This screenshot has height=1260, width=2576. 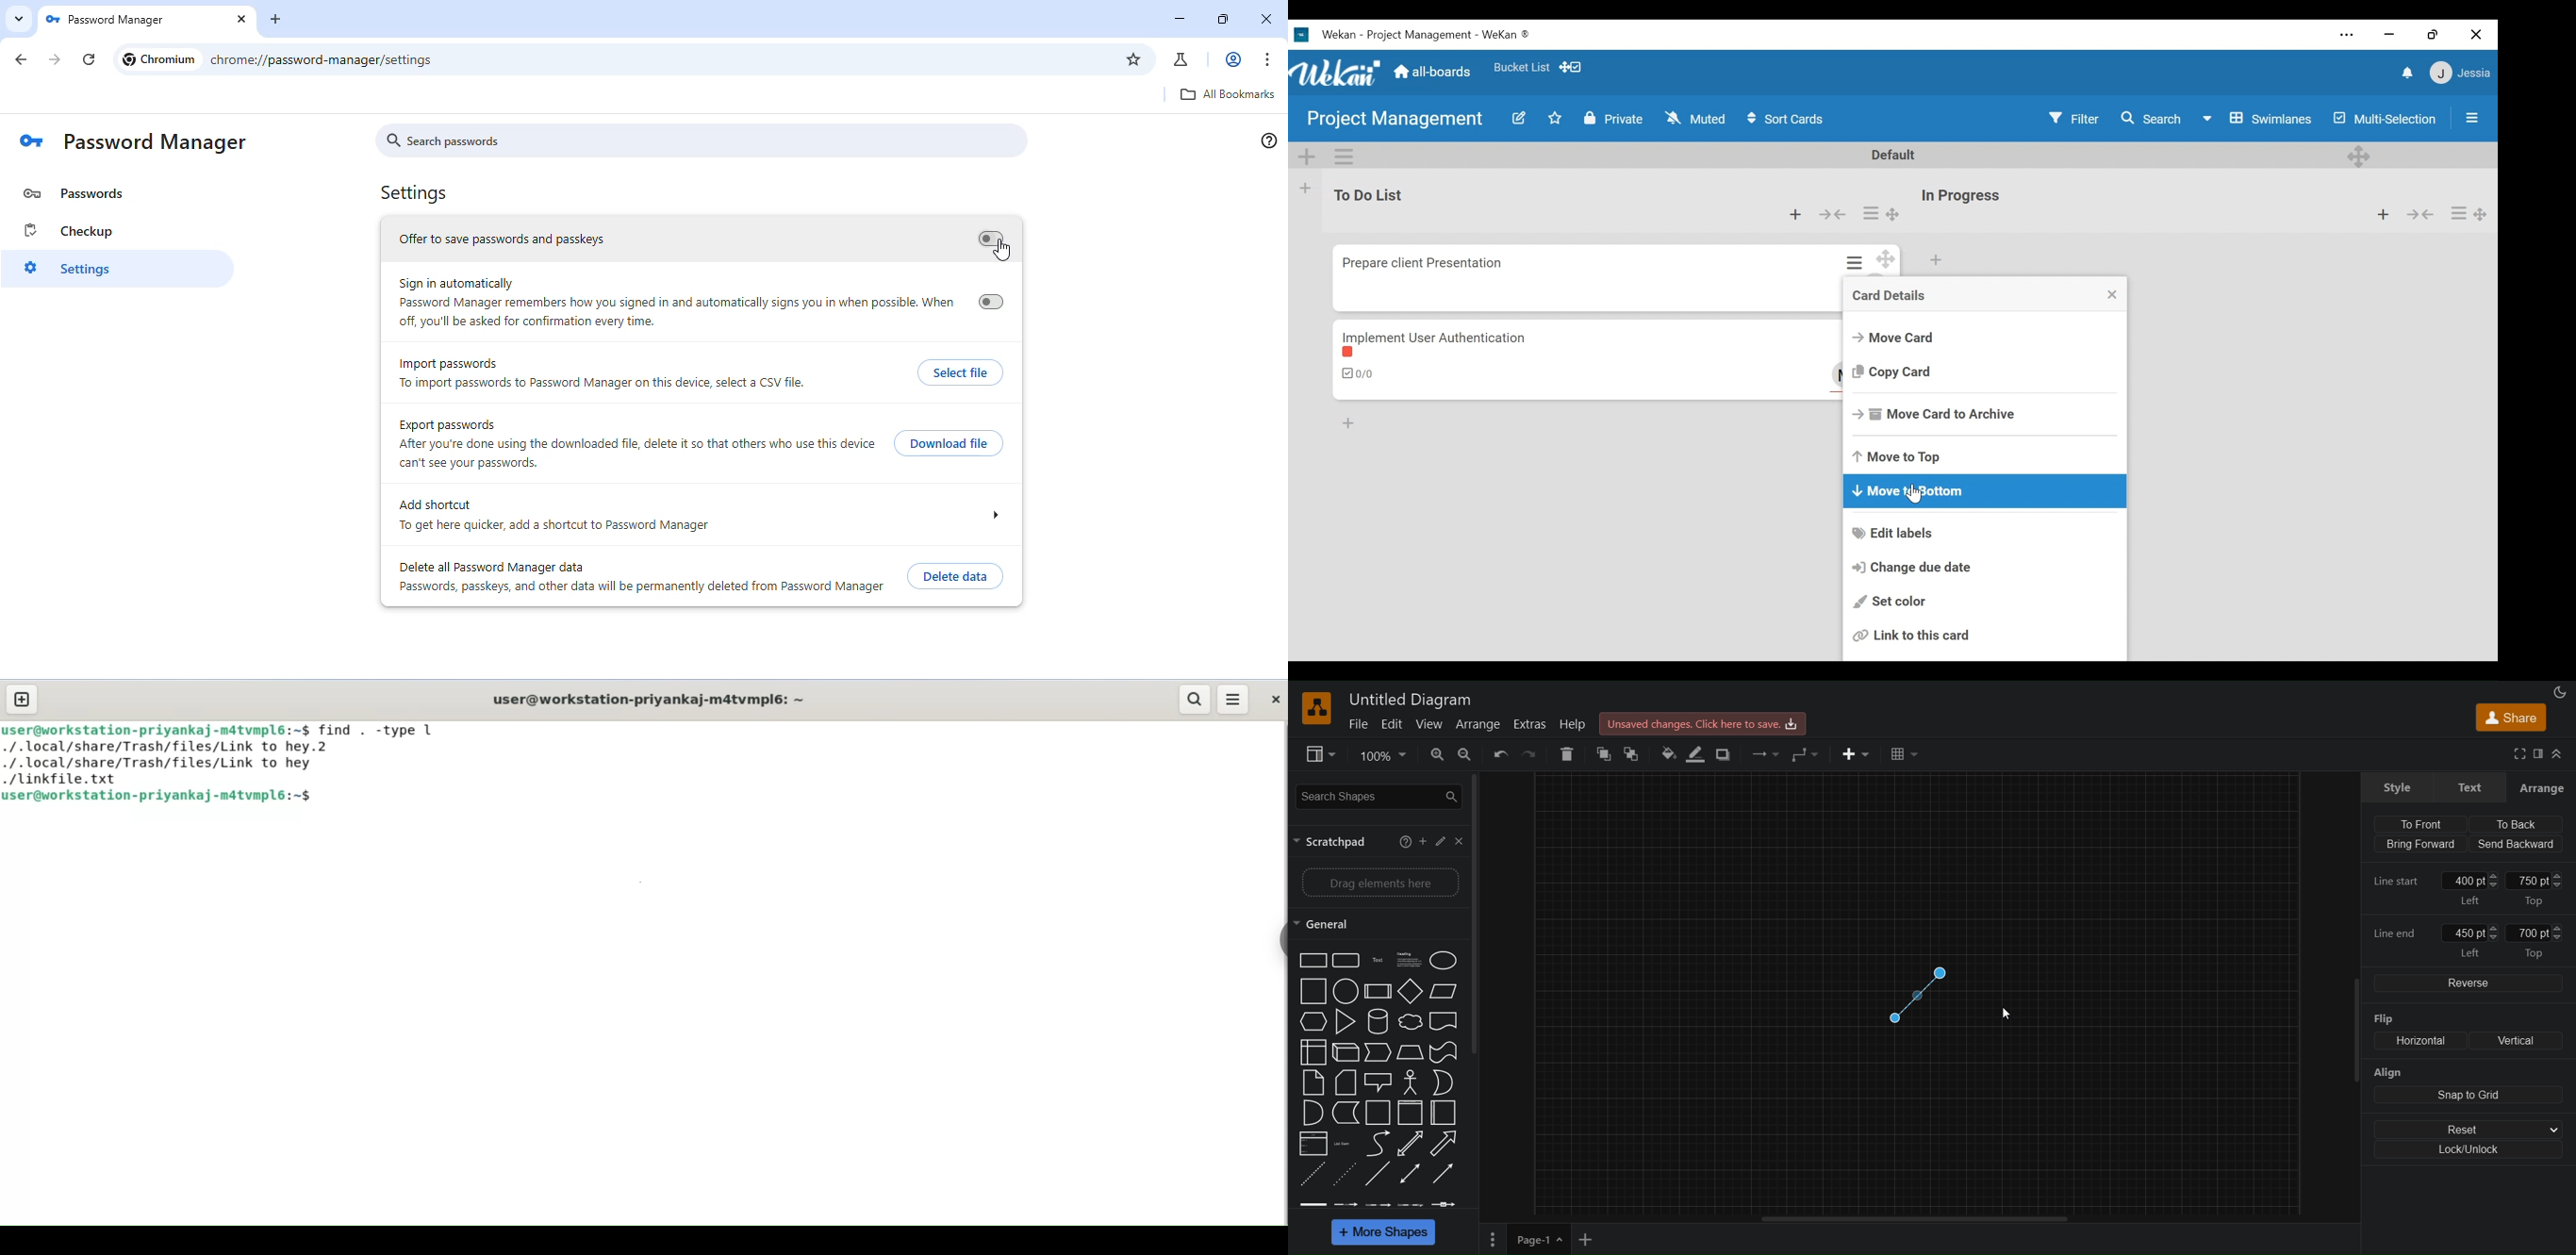 What do you see at coordinates (1604, 754) in the screenshot?
I see `to front` at bounding box center [1604, 754].